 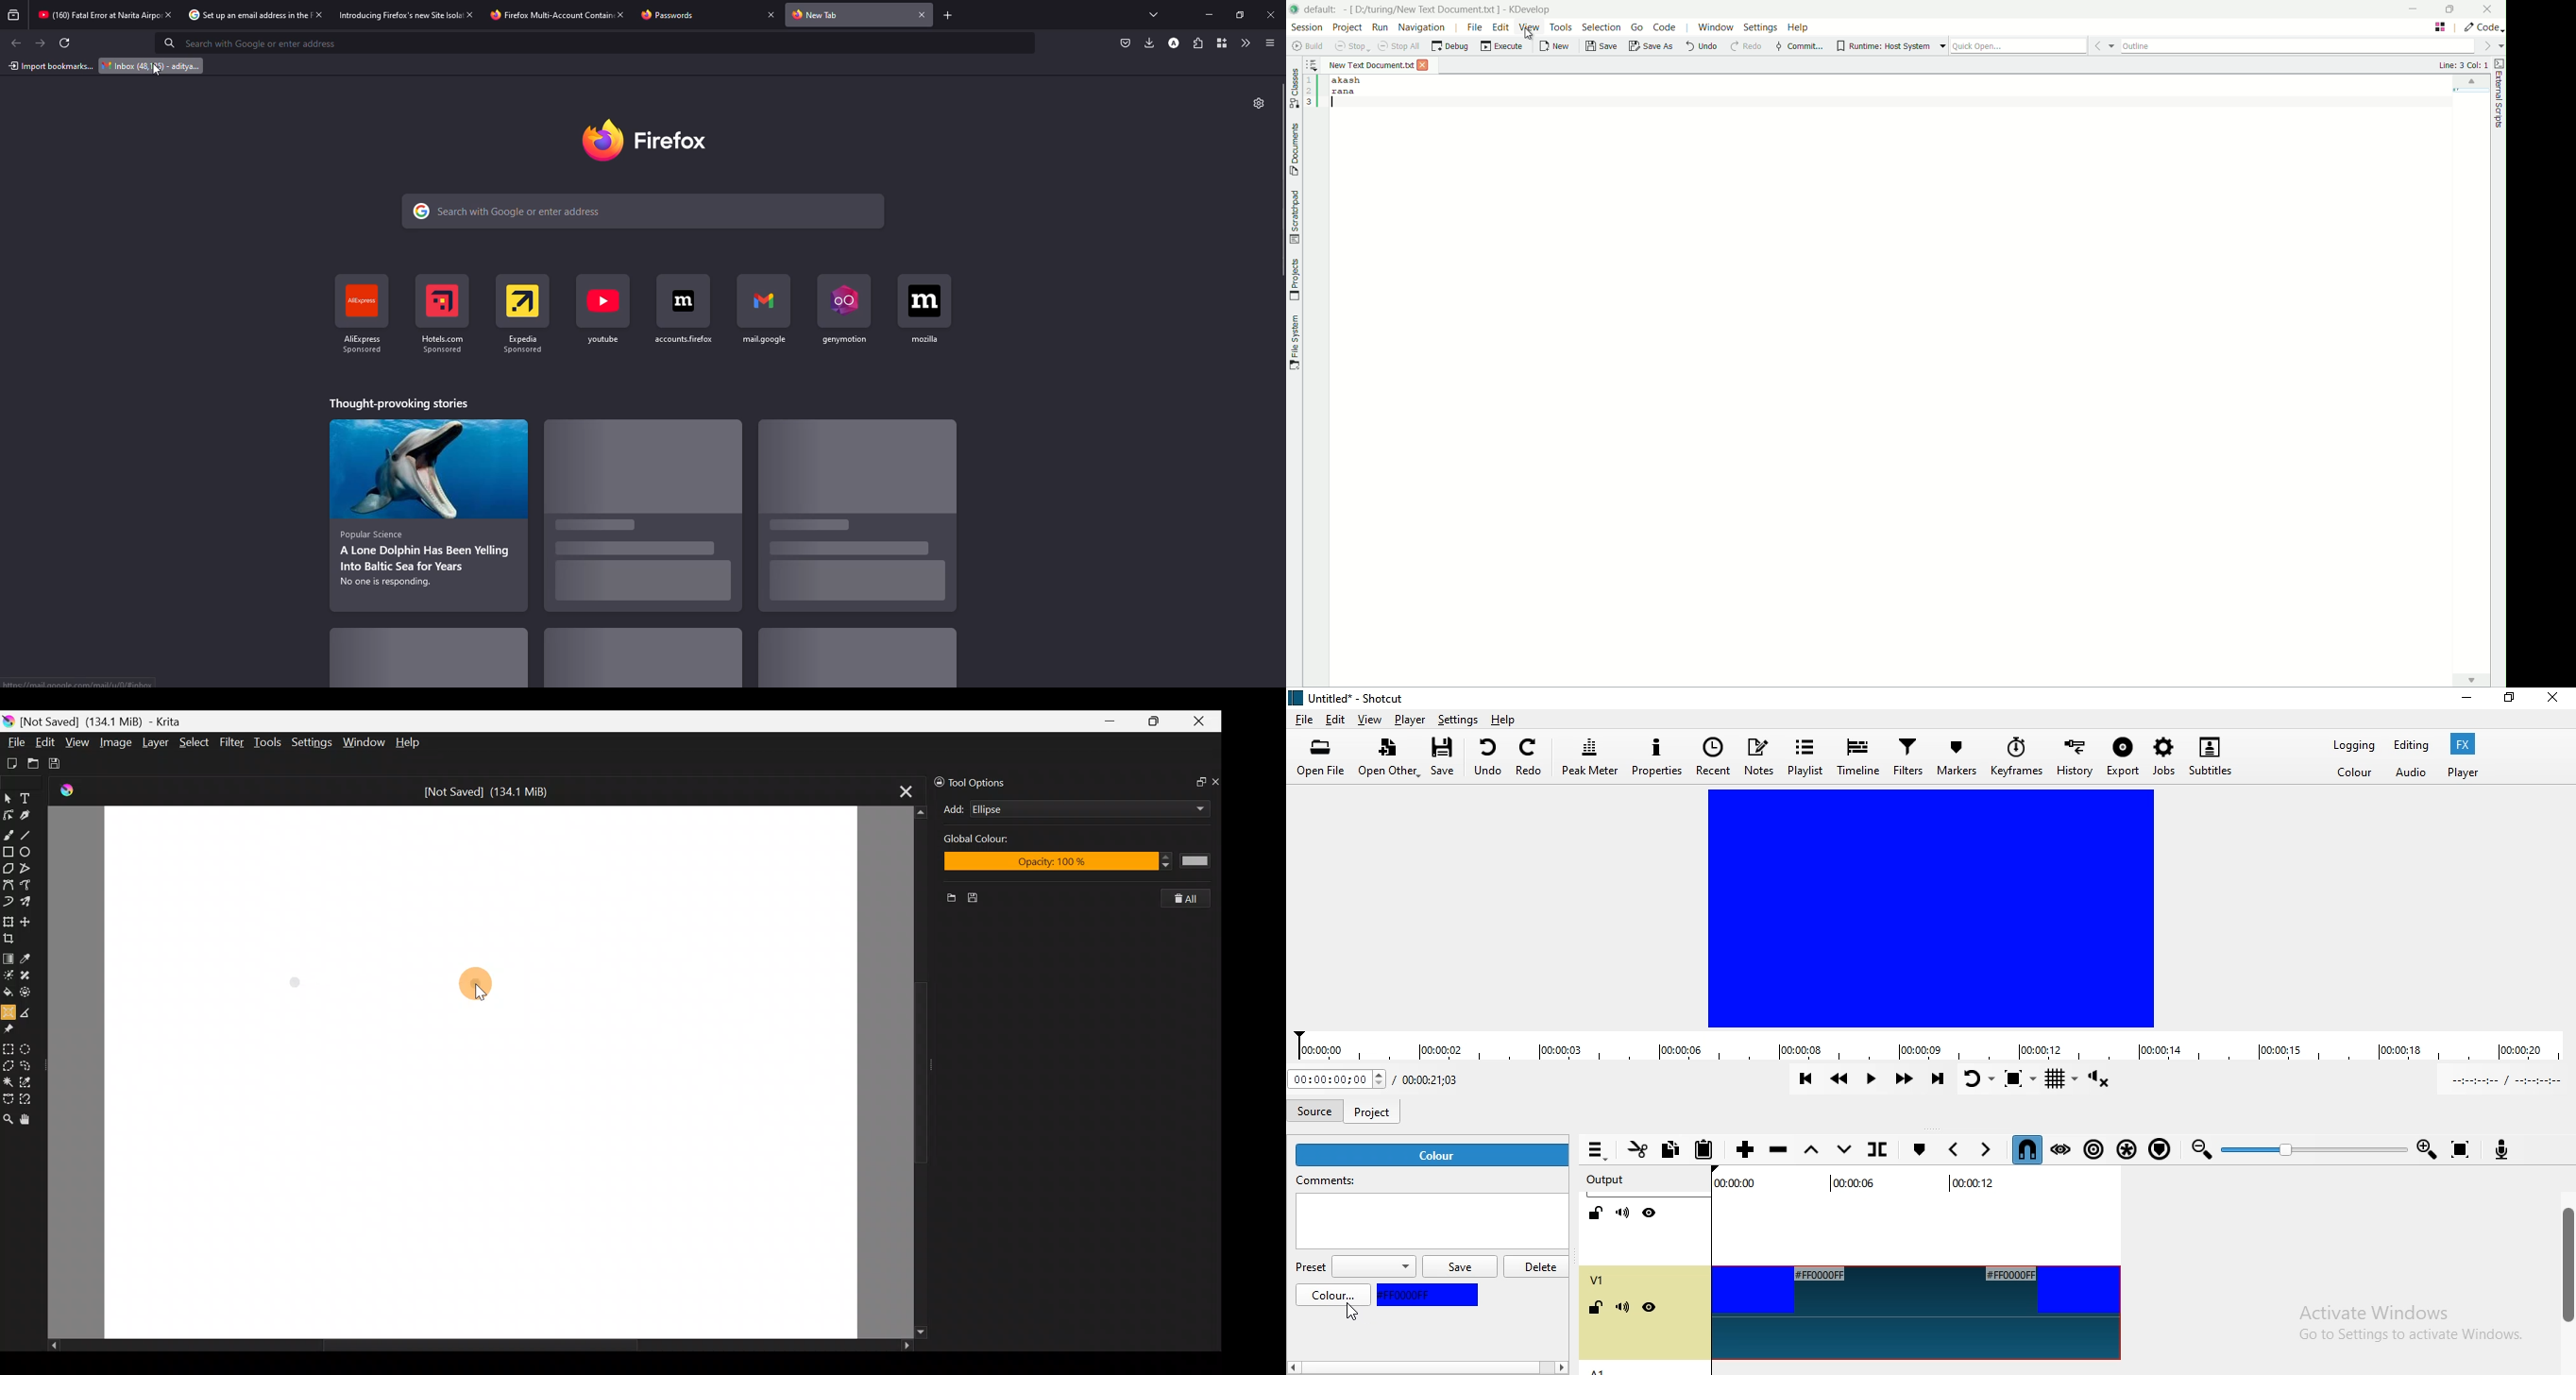 What do you see at coordinates (2348, 745) in the screenshot?
I see `Logging` at bounding box center [2348, 745].